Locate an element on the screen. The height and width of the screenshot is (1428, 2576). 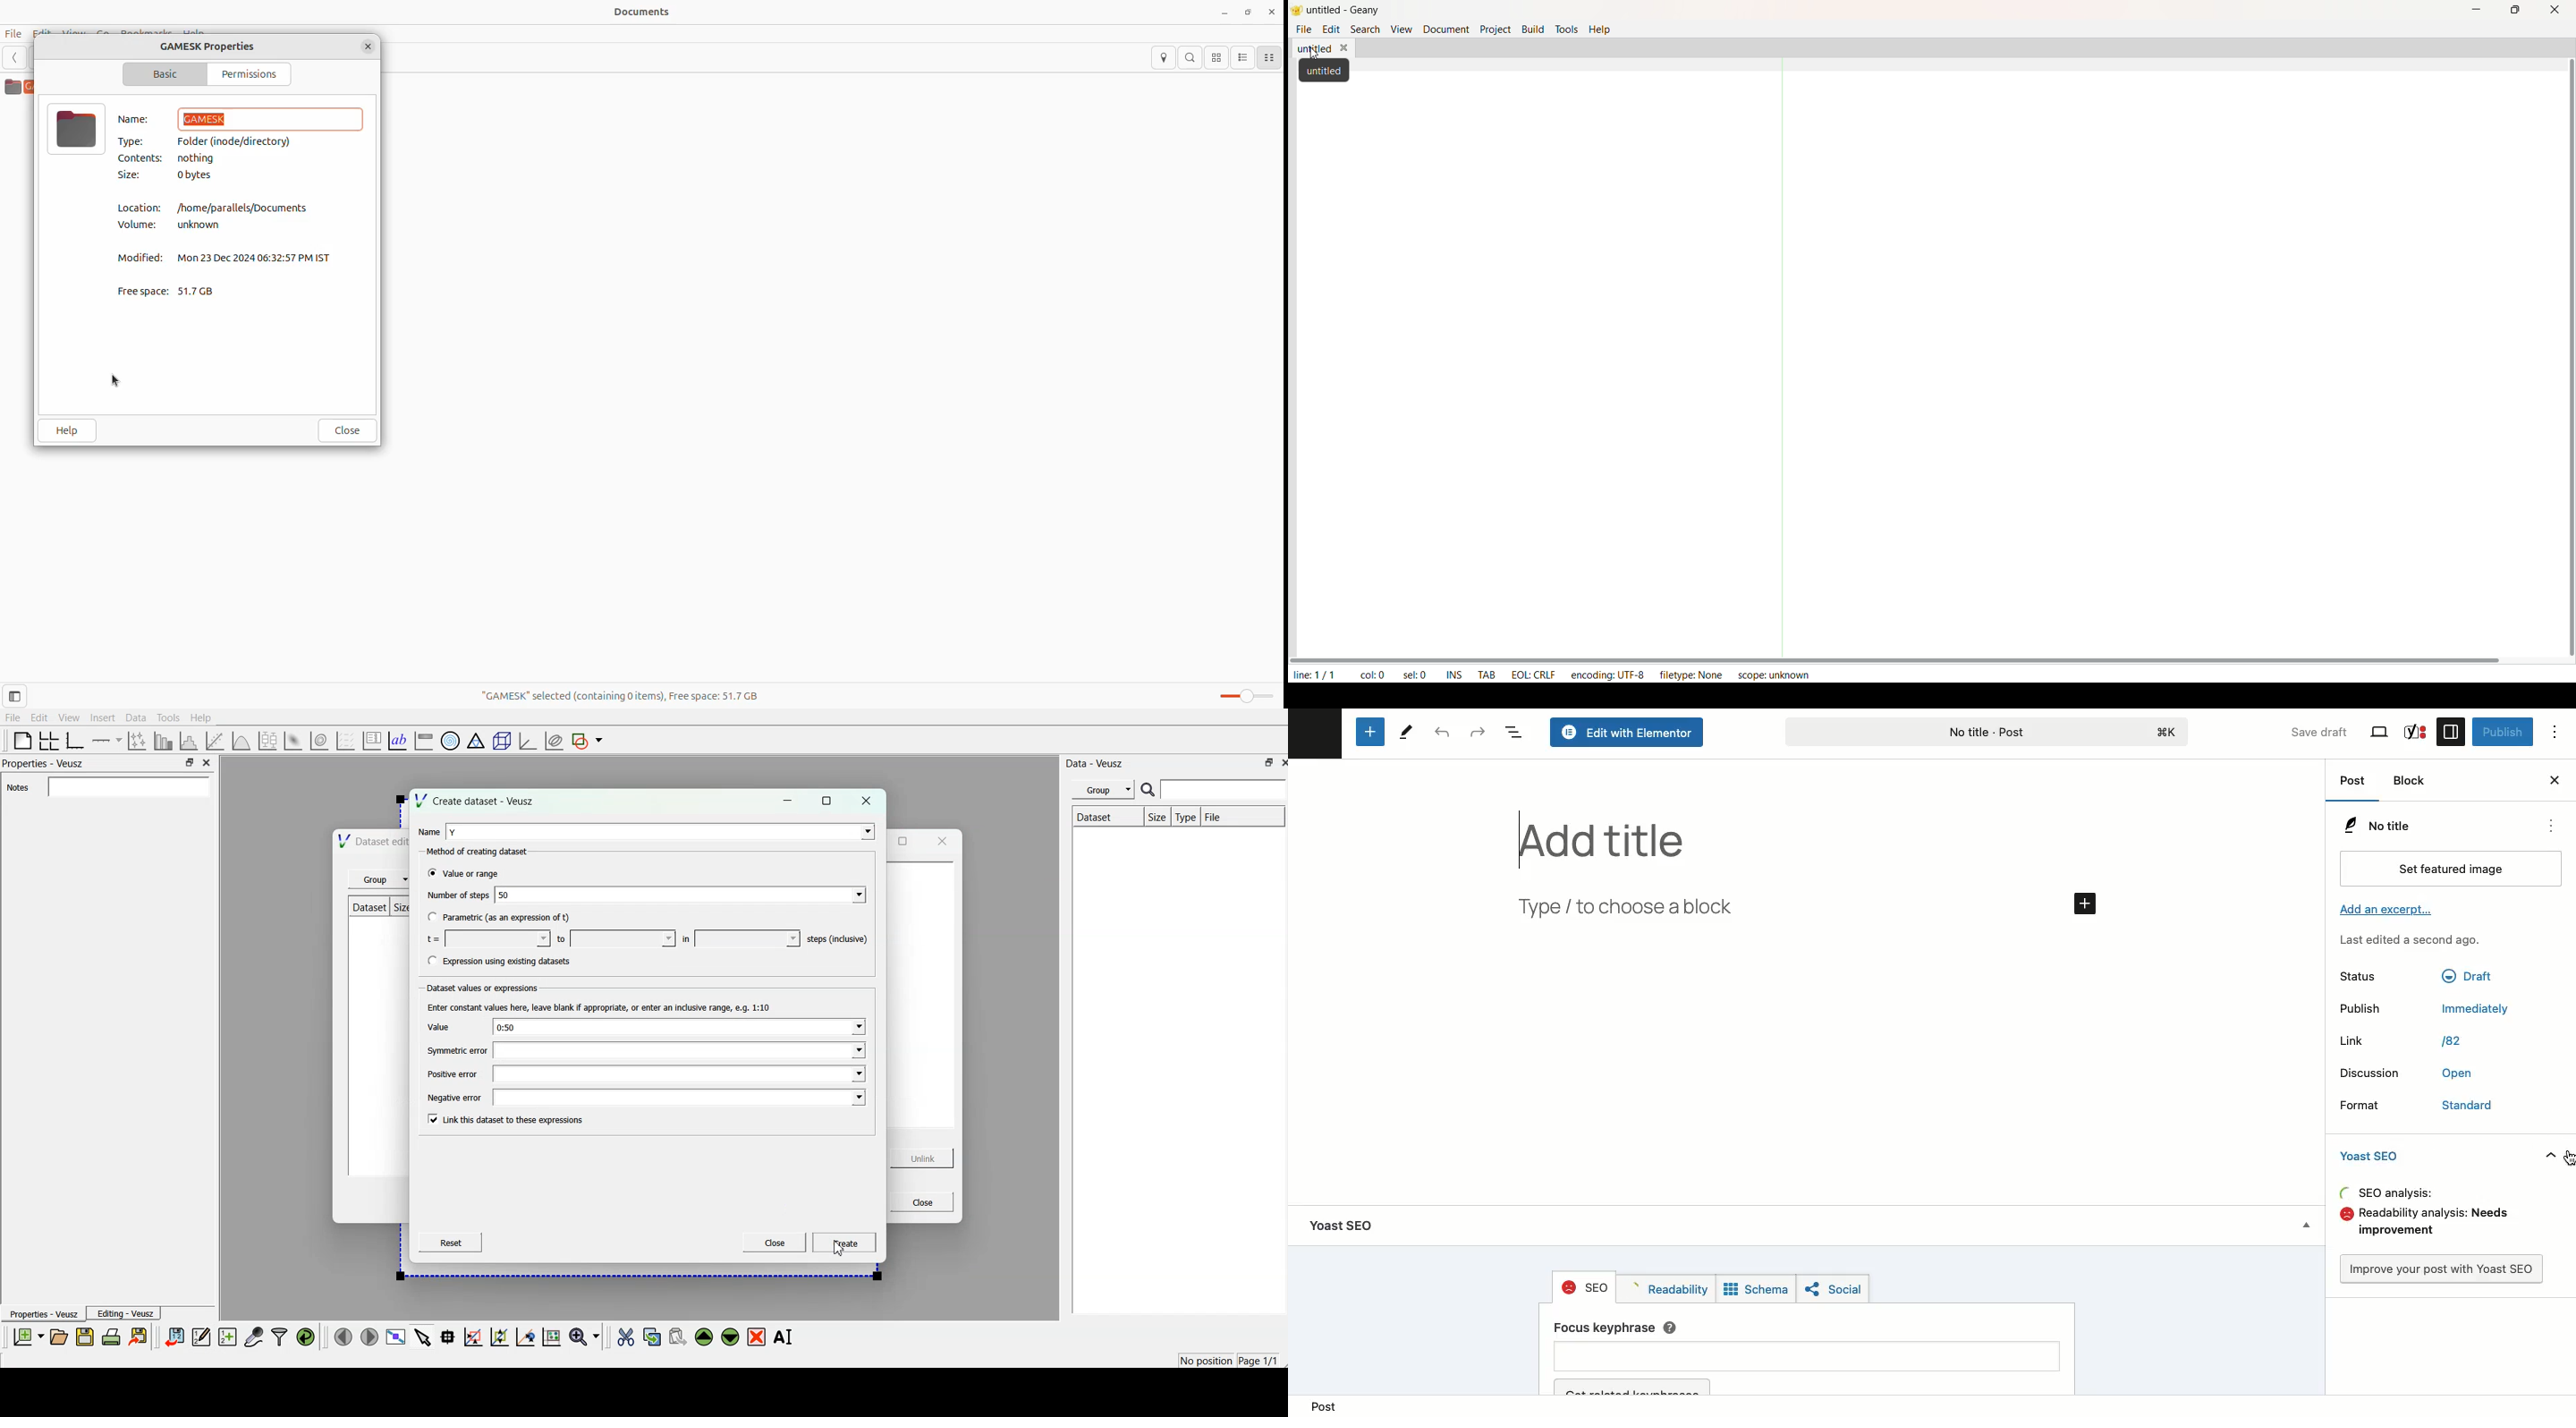
Save draft is located at coordinates (2309, 728).